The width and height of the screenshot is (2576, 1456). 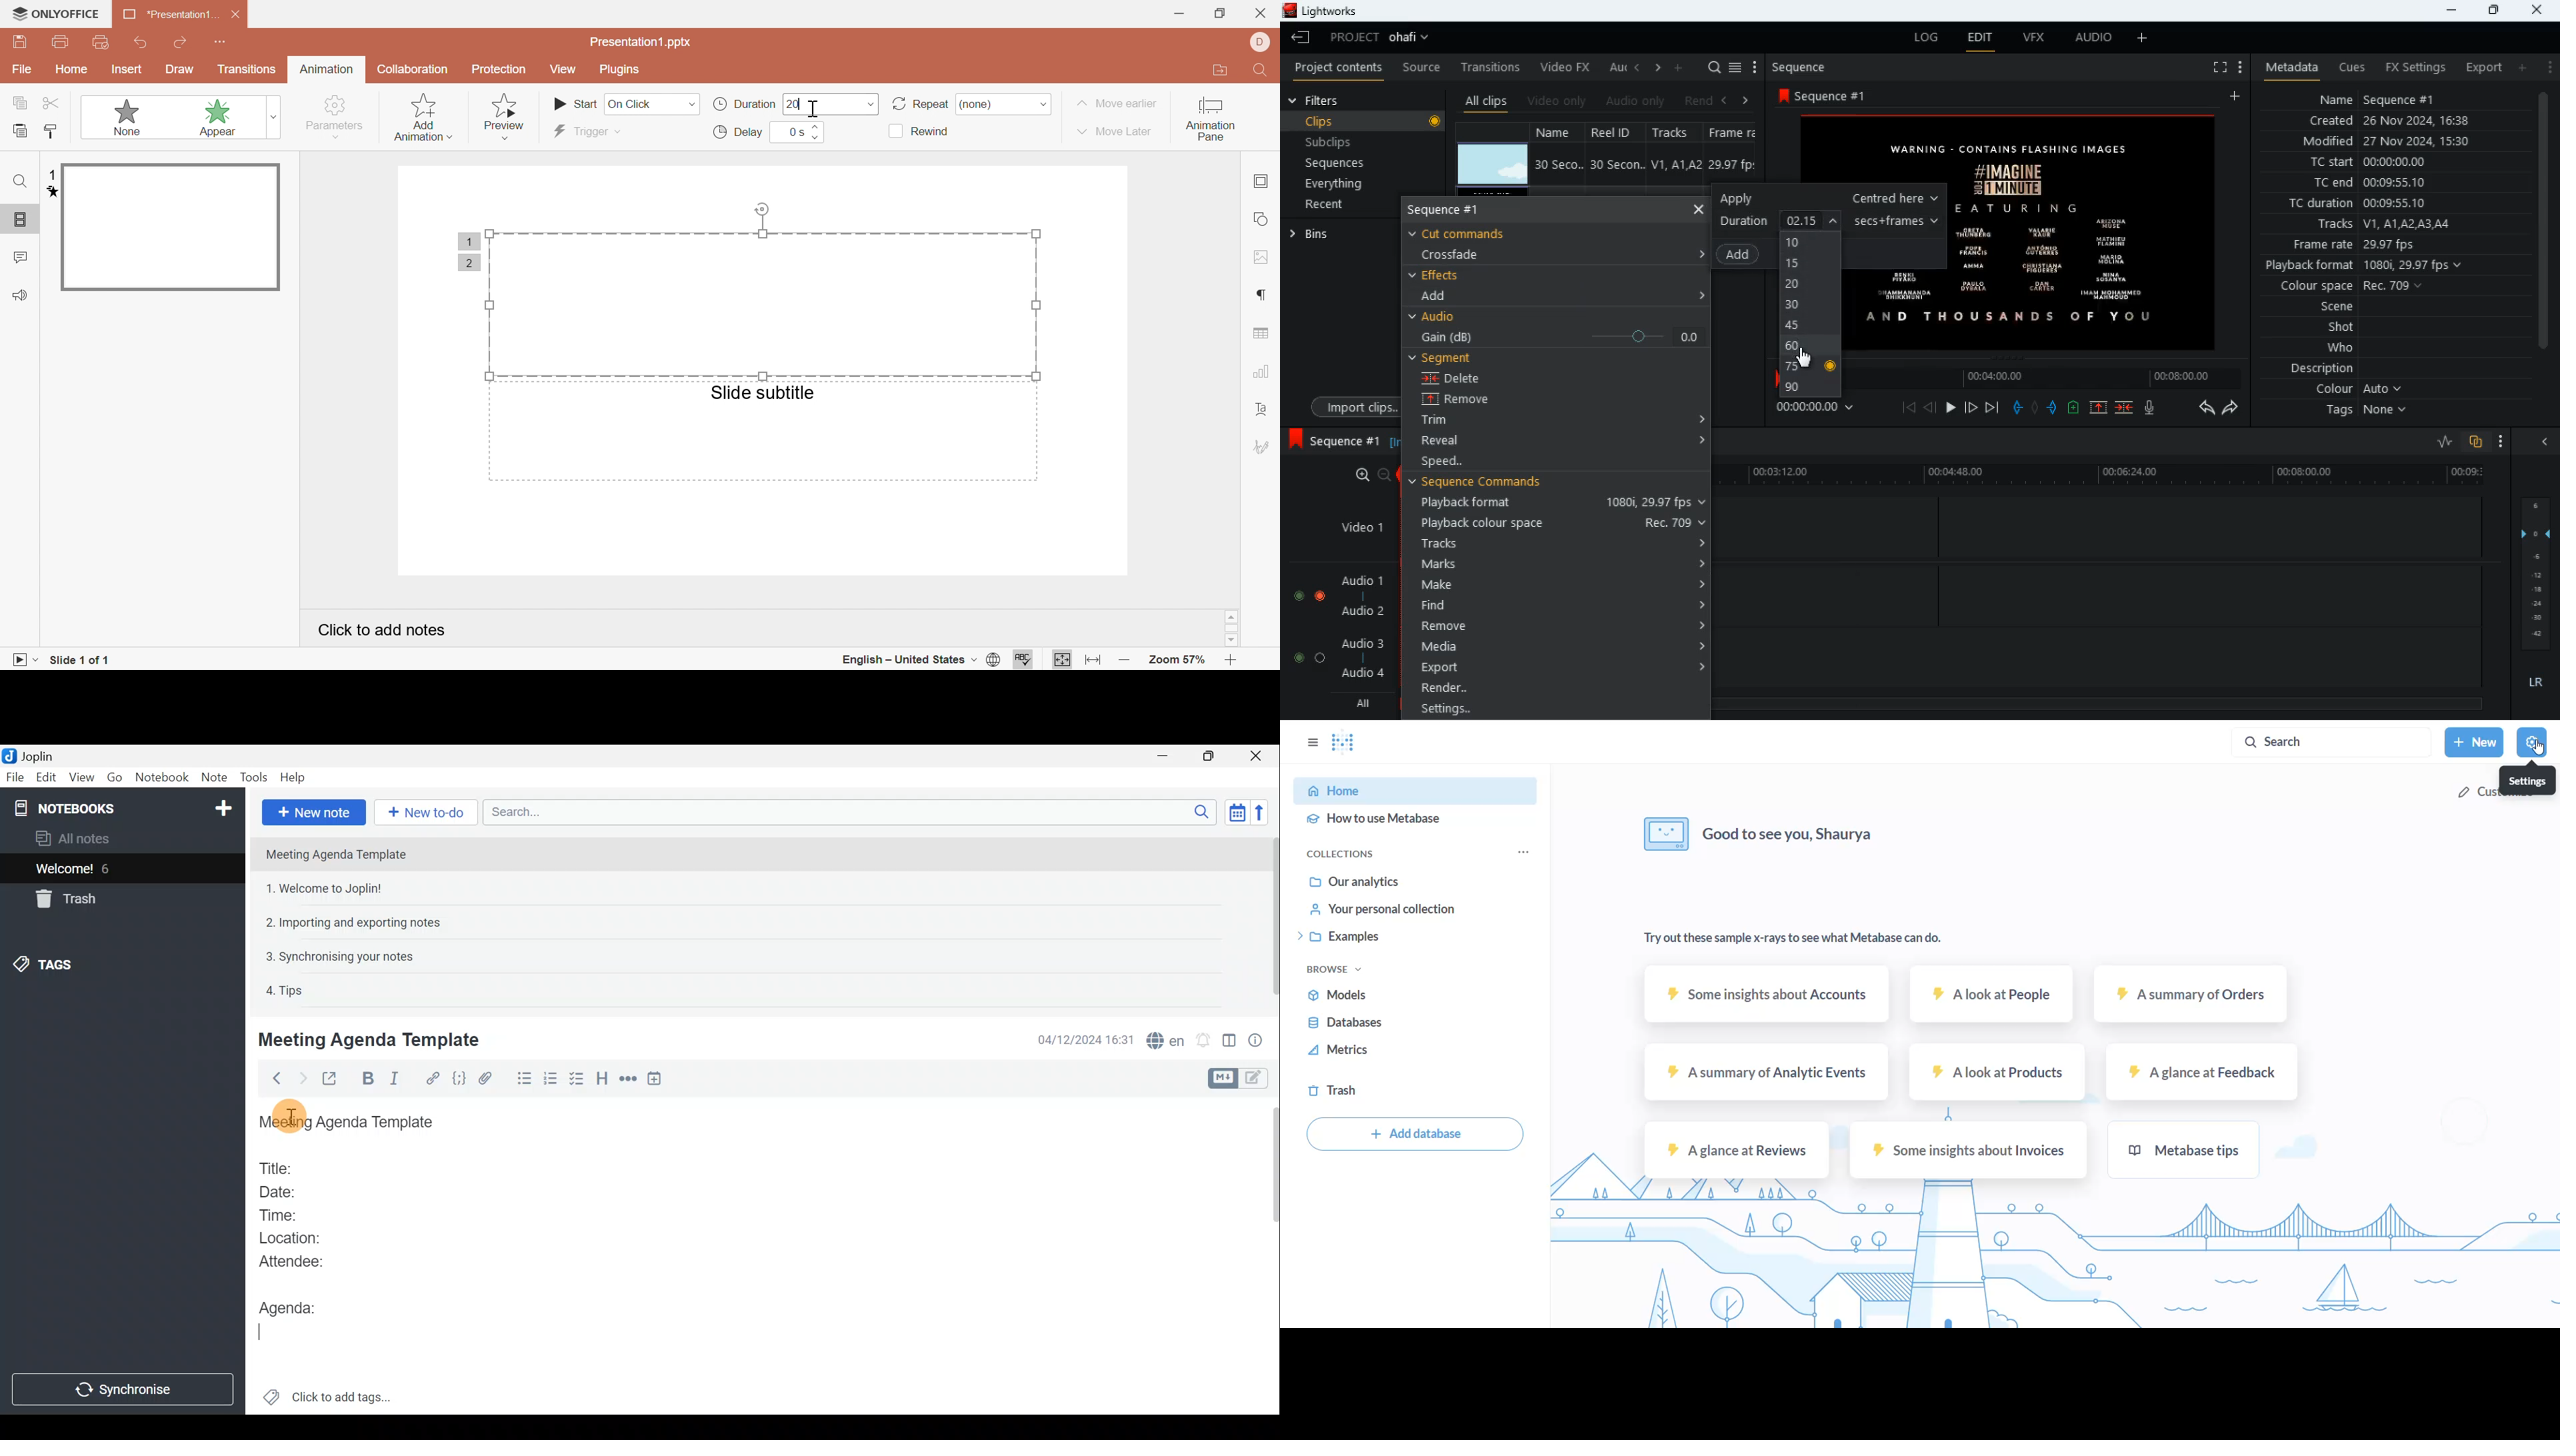 I want to click on signature settings, so click(x=1262, y=447).